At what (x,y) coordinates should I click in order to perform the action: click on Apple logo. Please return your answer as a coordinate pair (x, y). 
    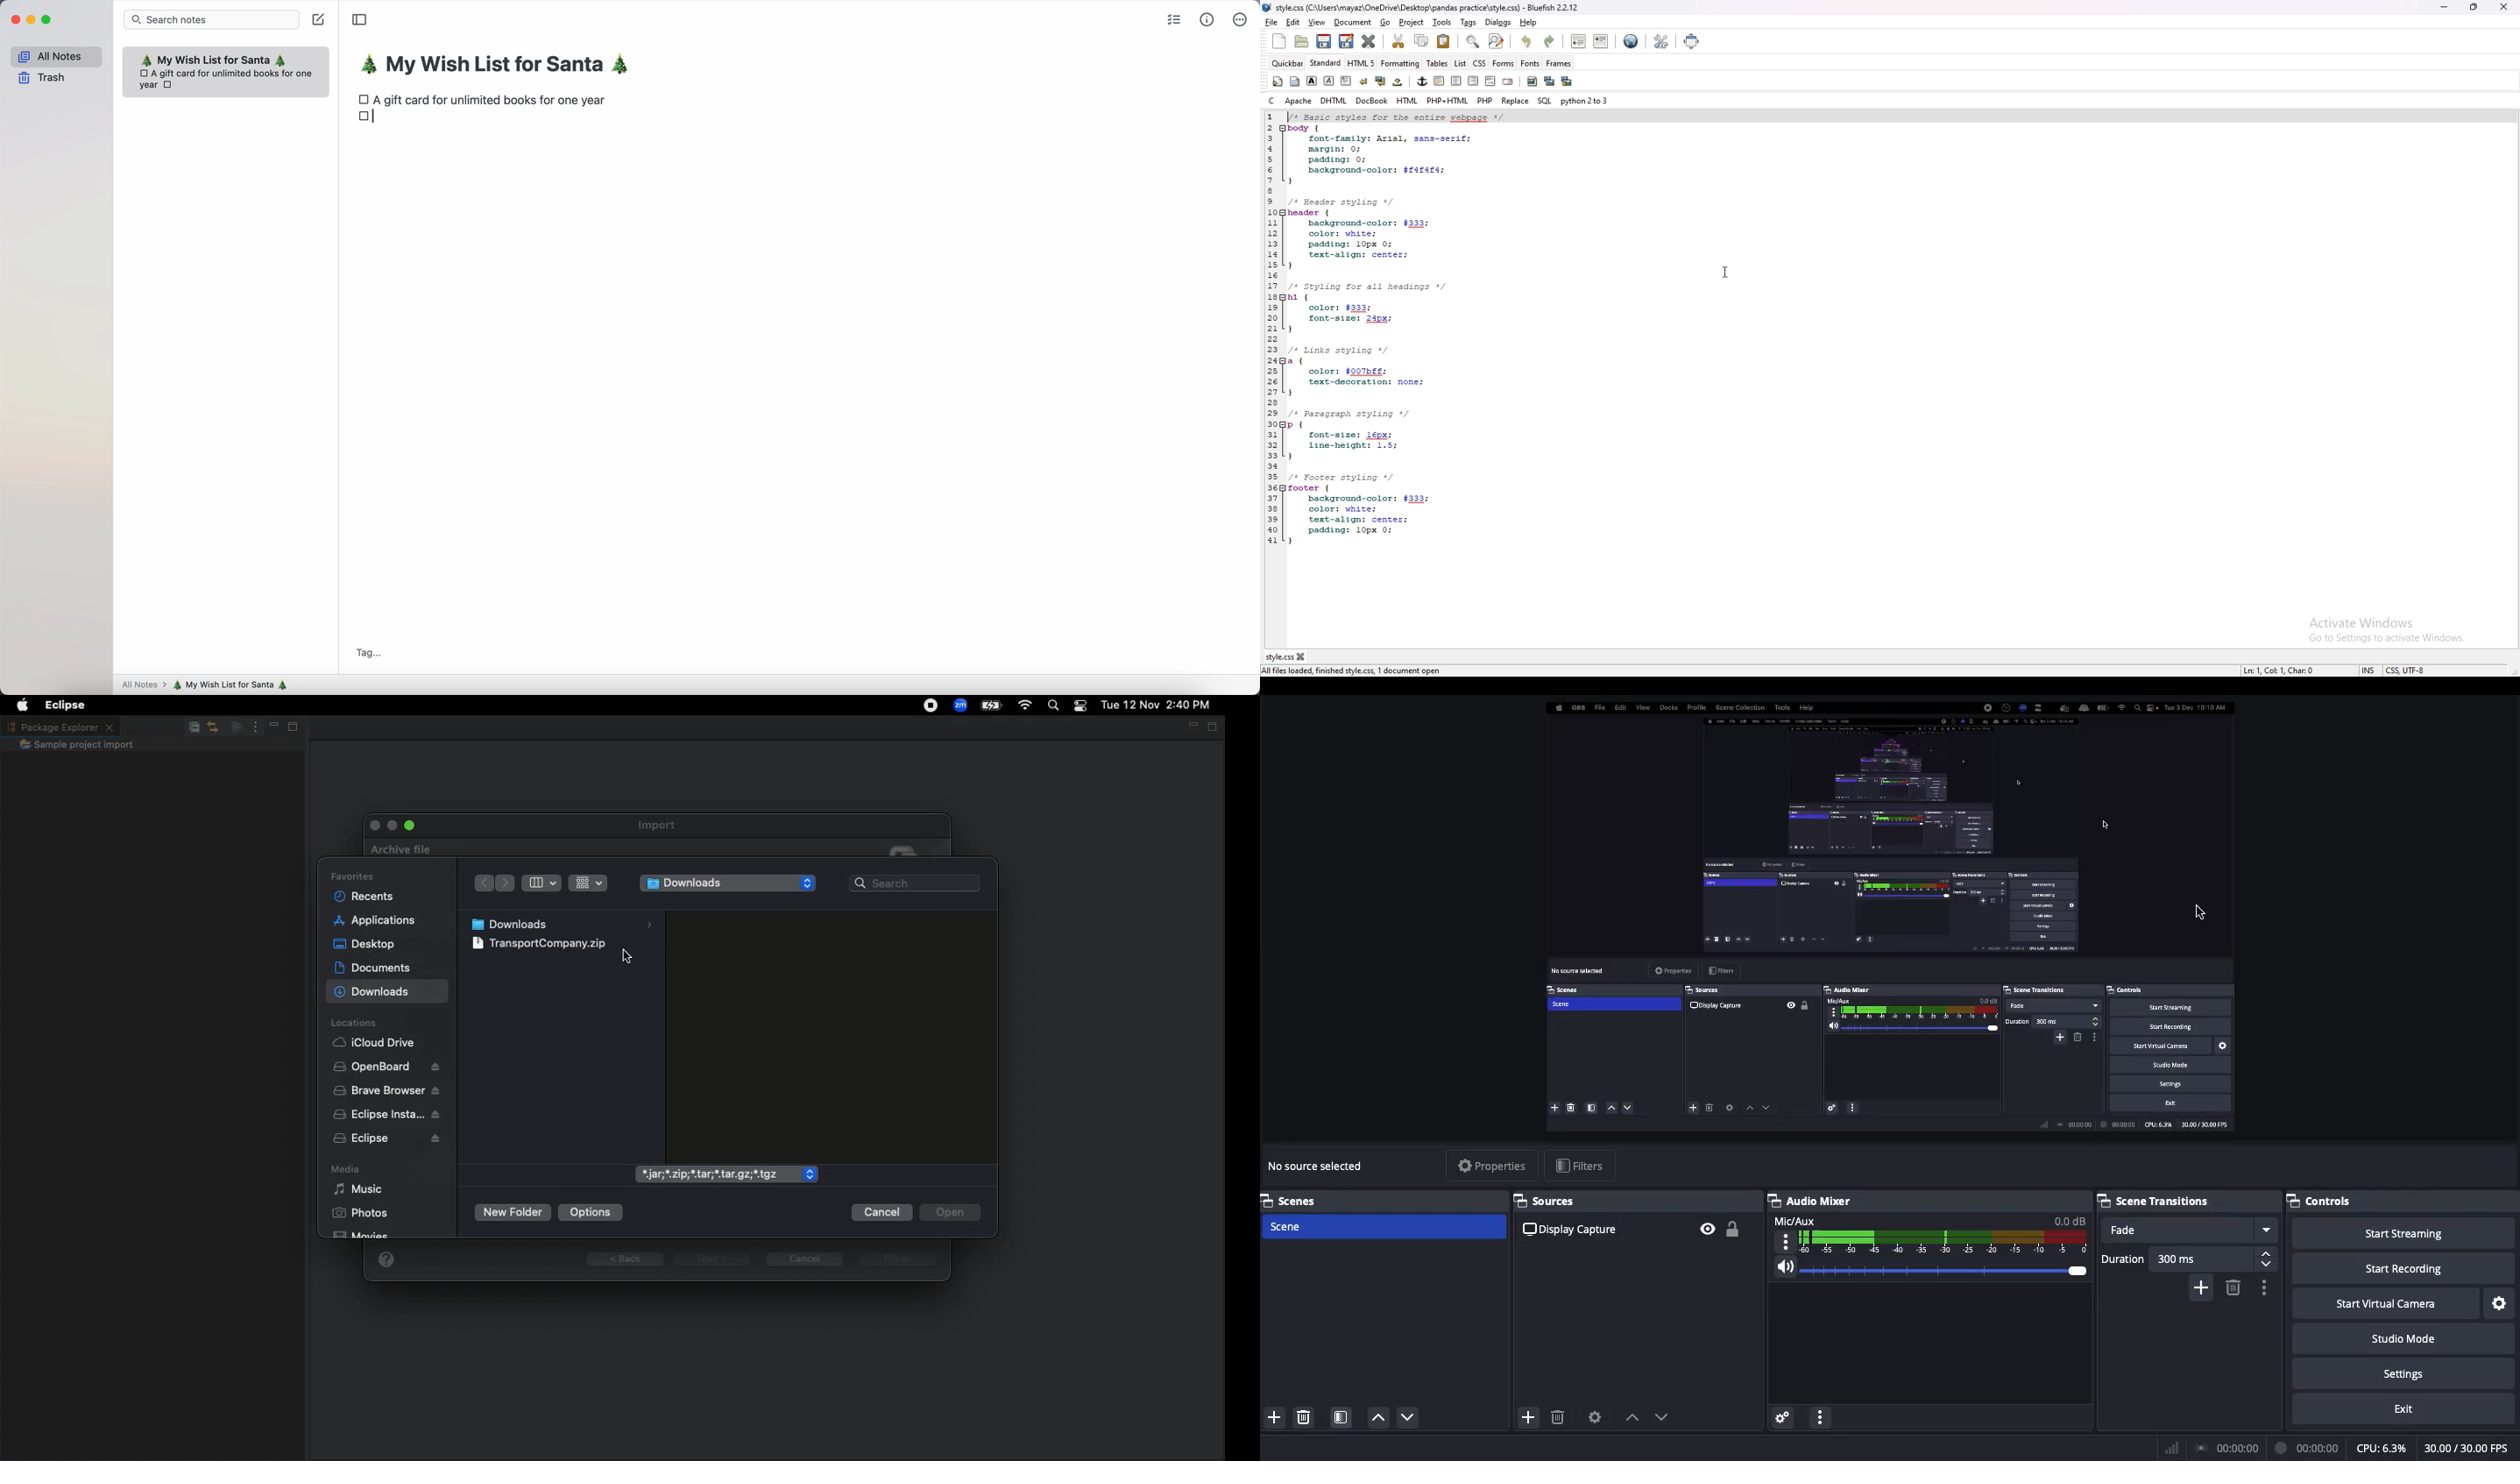
    Looking at the image, I should click on (22, 704).